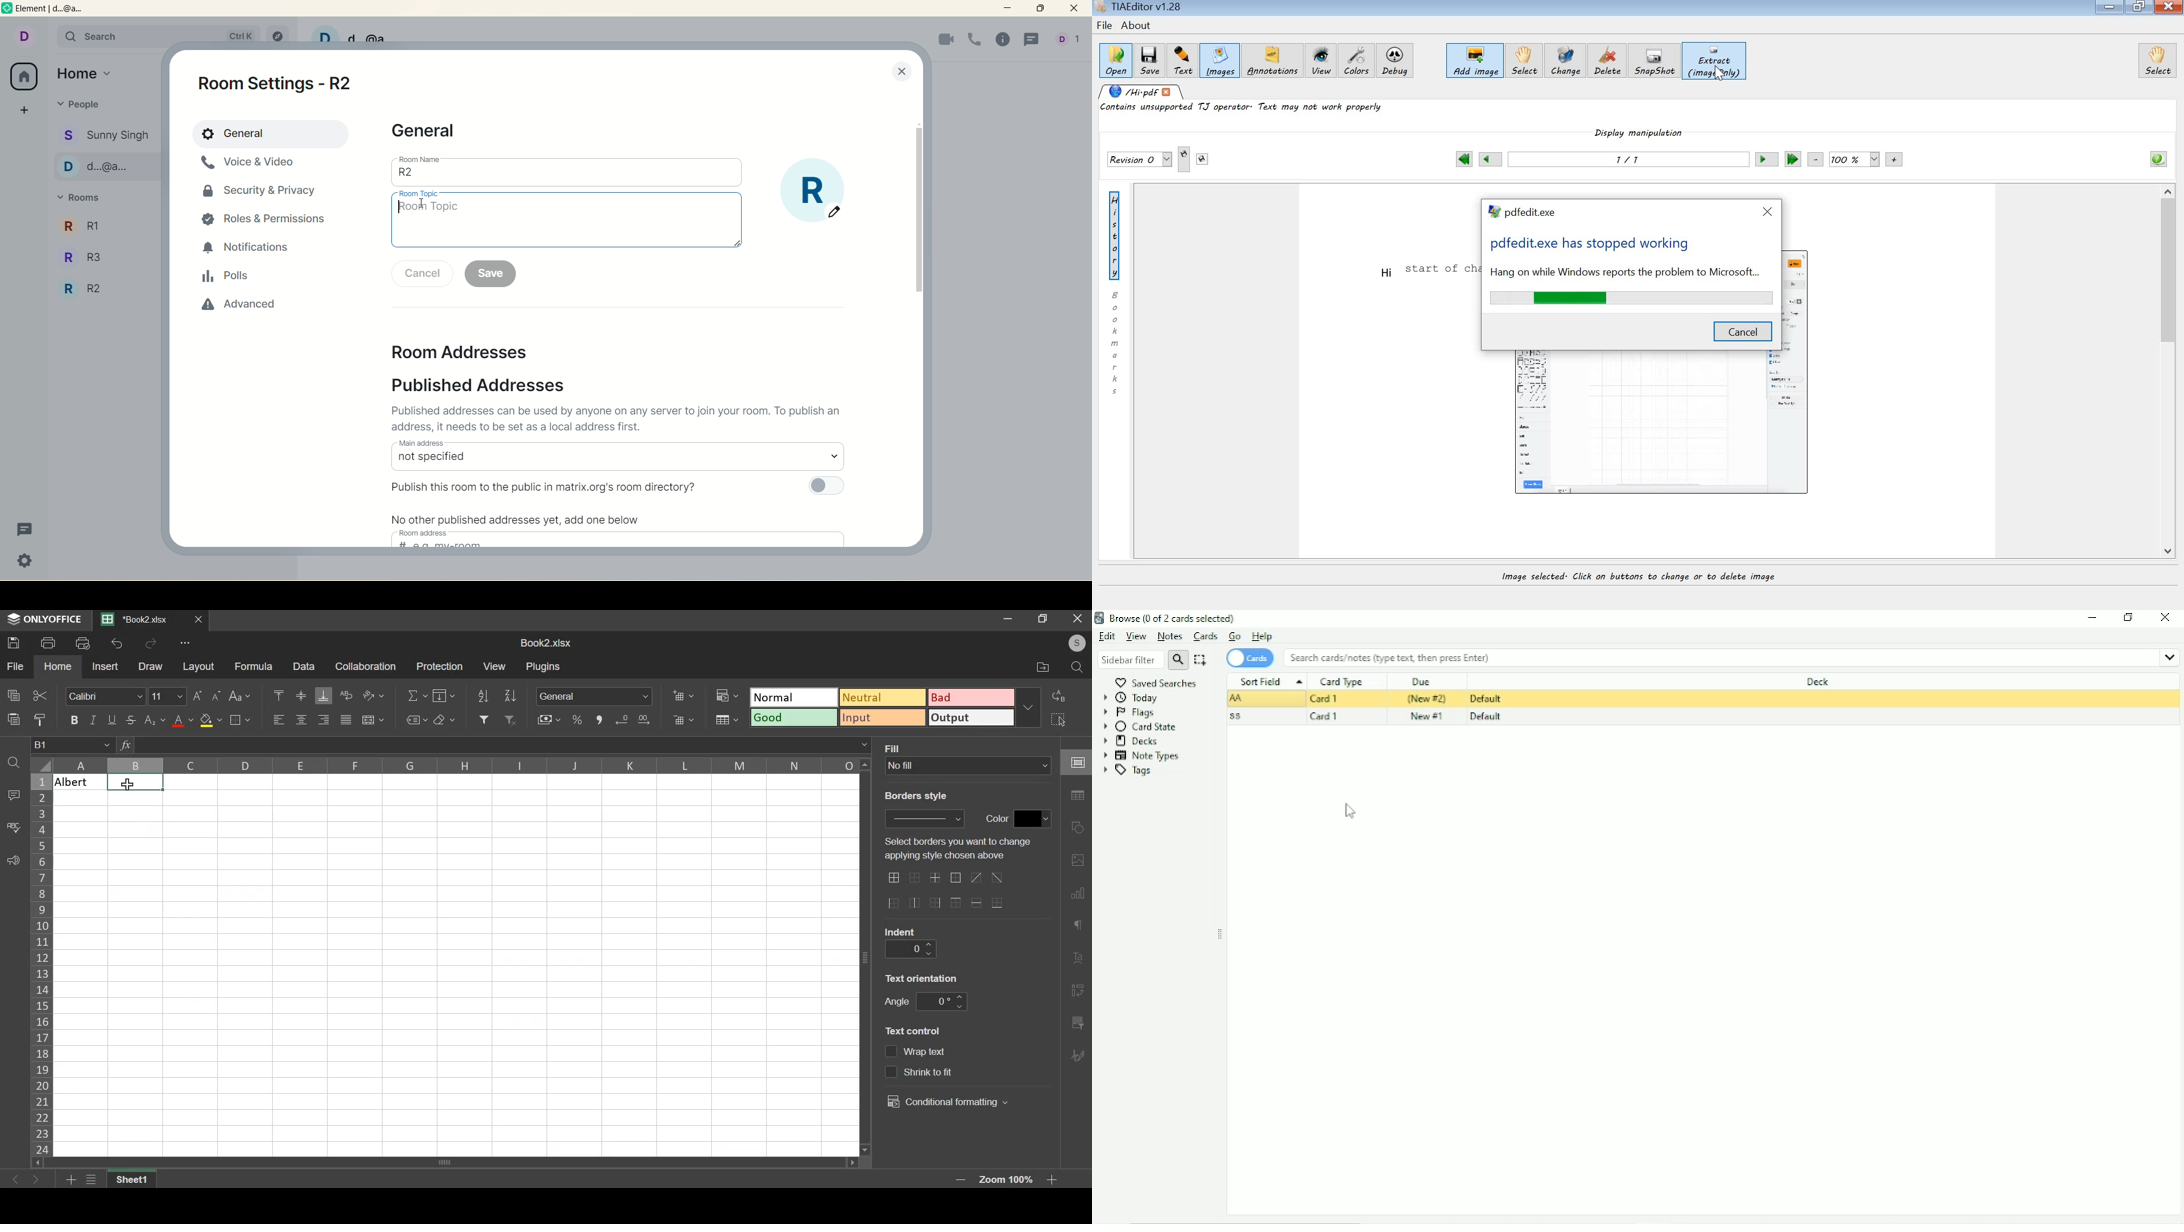 The image size is (2184, 1232). I want to click on cut, so click(39, 695).